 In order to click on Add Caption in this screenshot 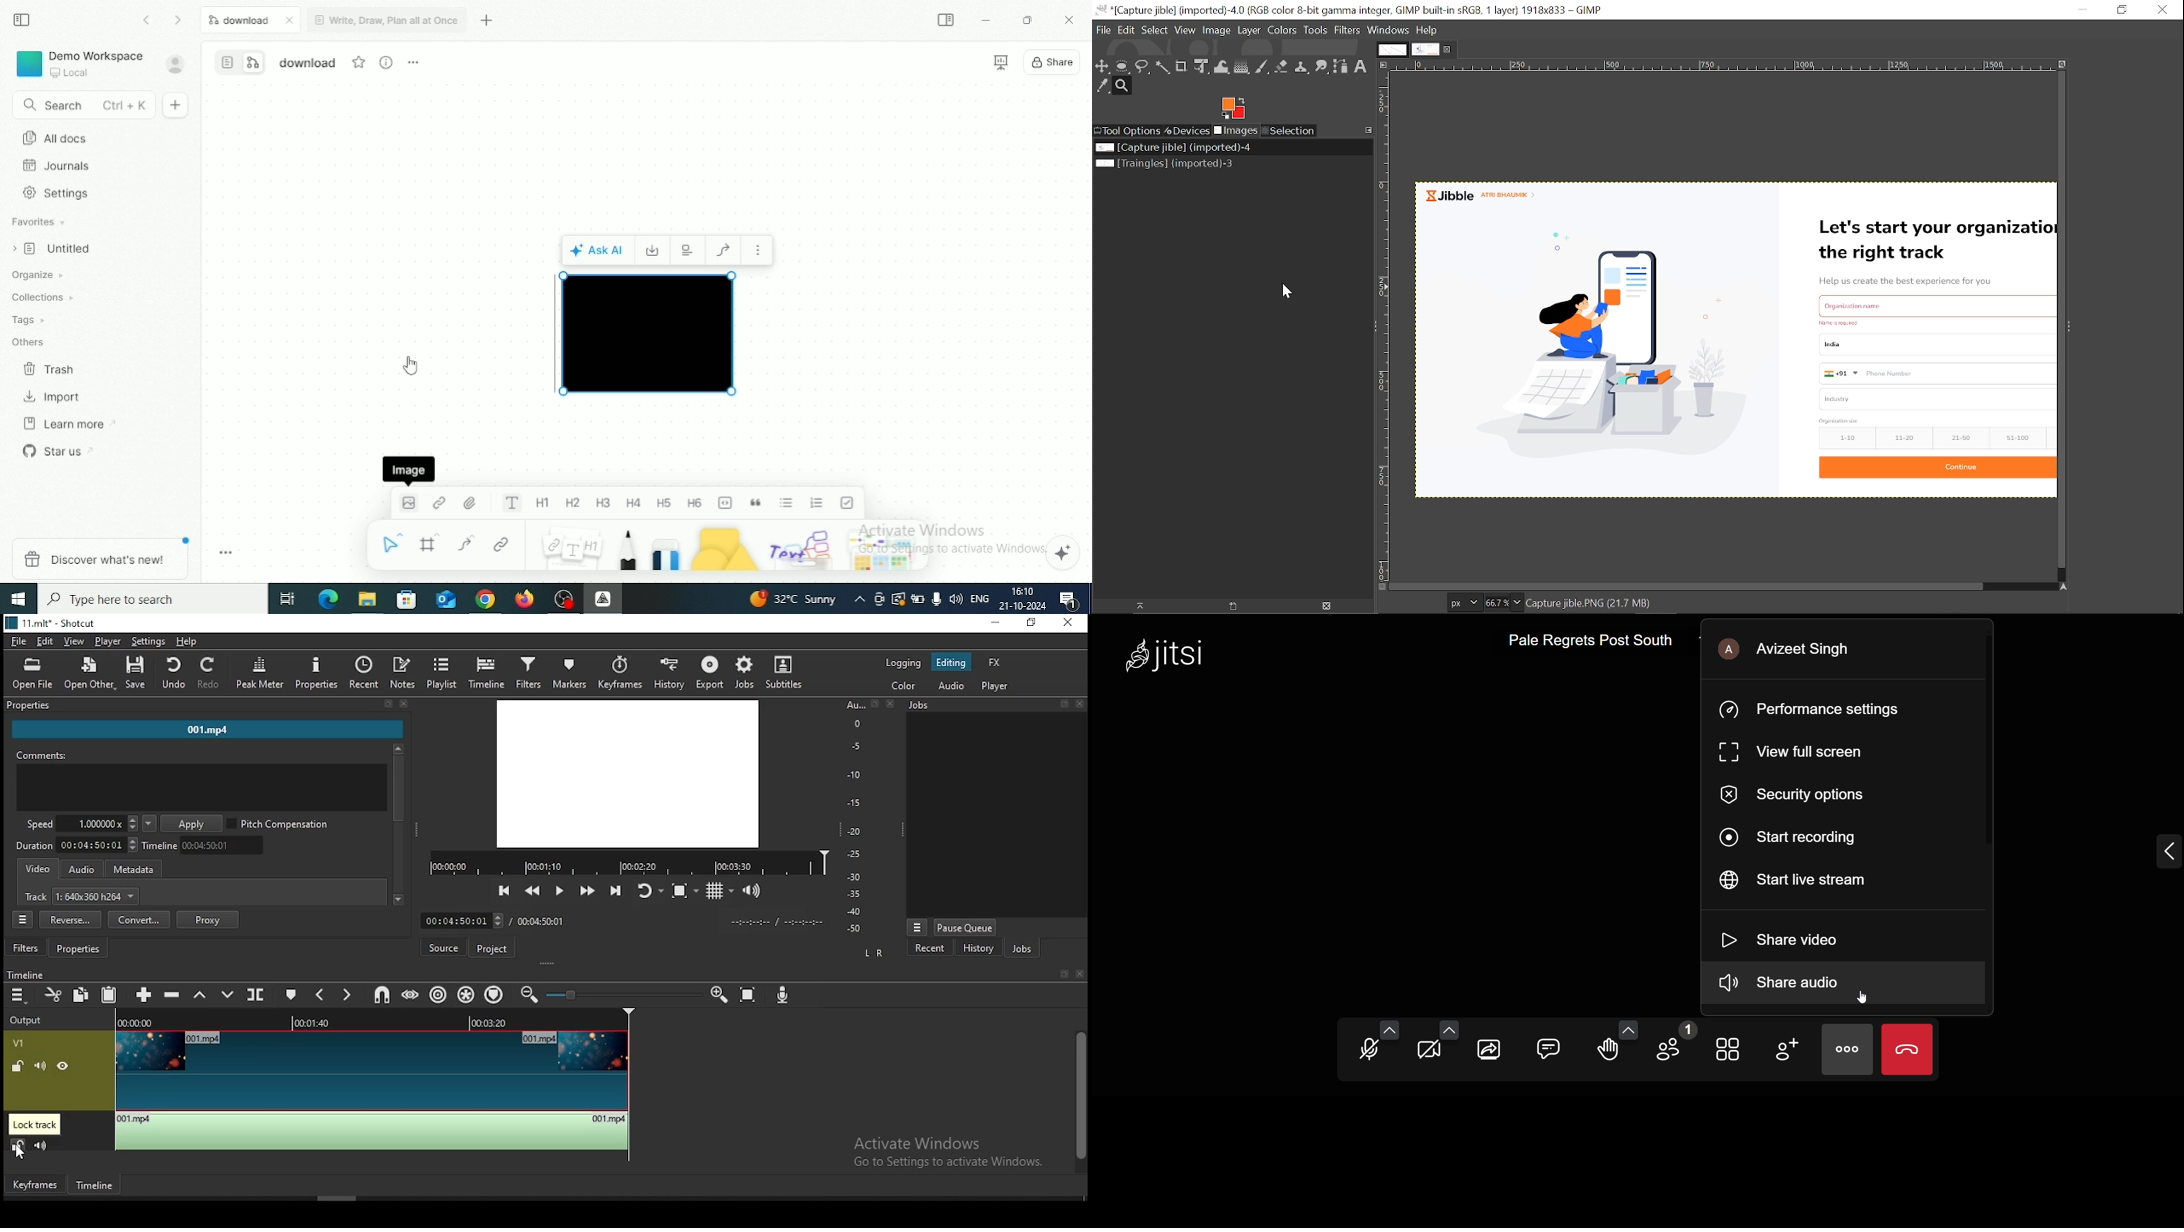, I will do `click(687, 249)`.